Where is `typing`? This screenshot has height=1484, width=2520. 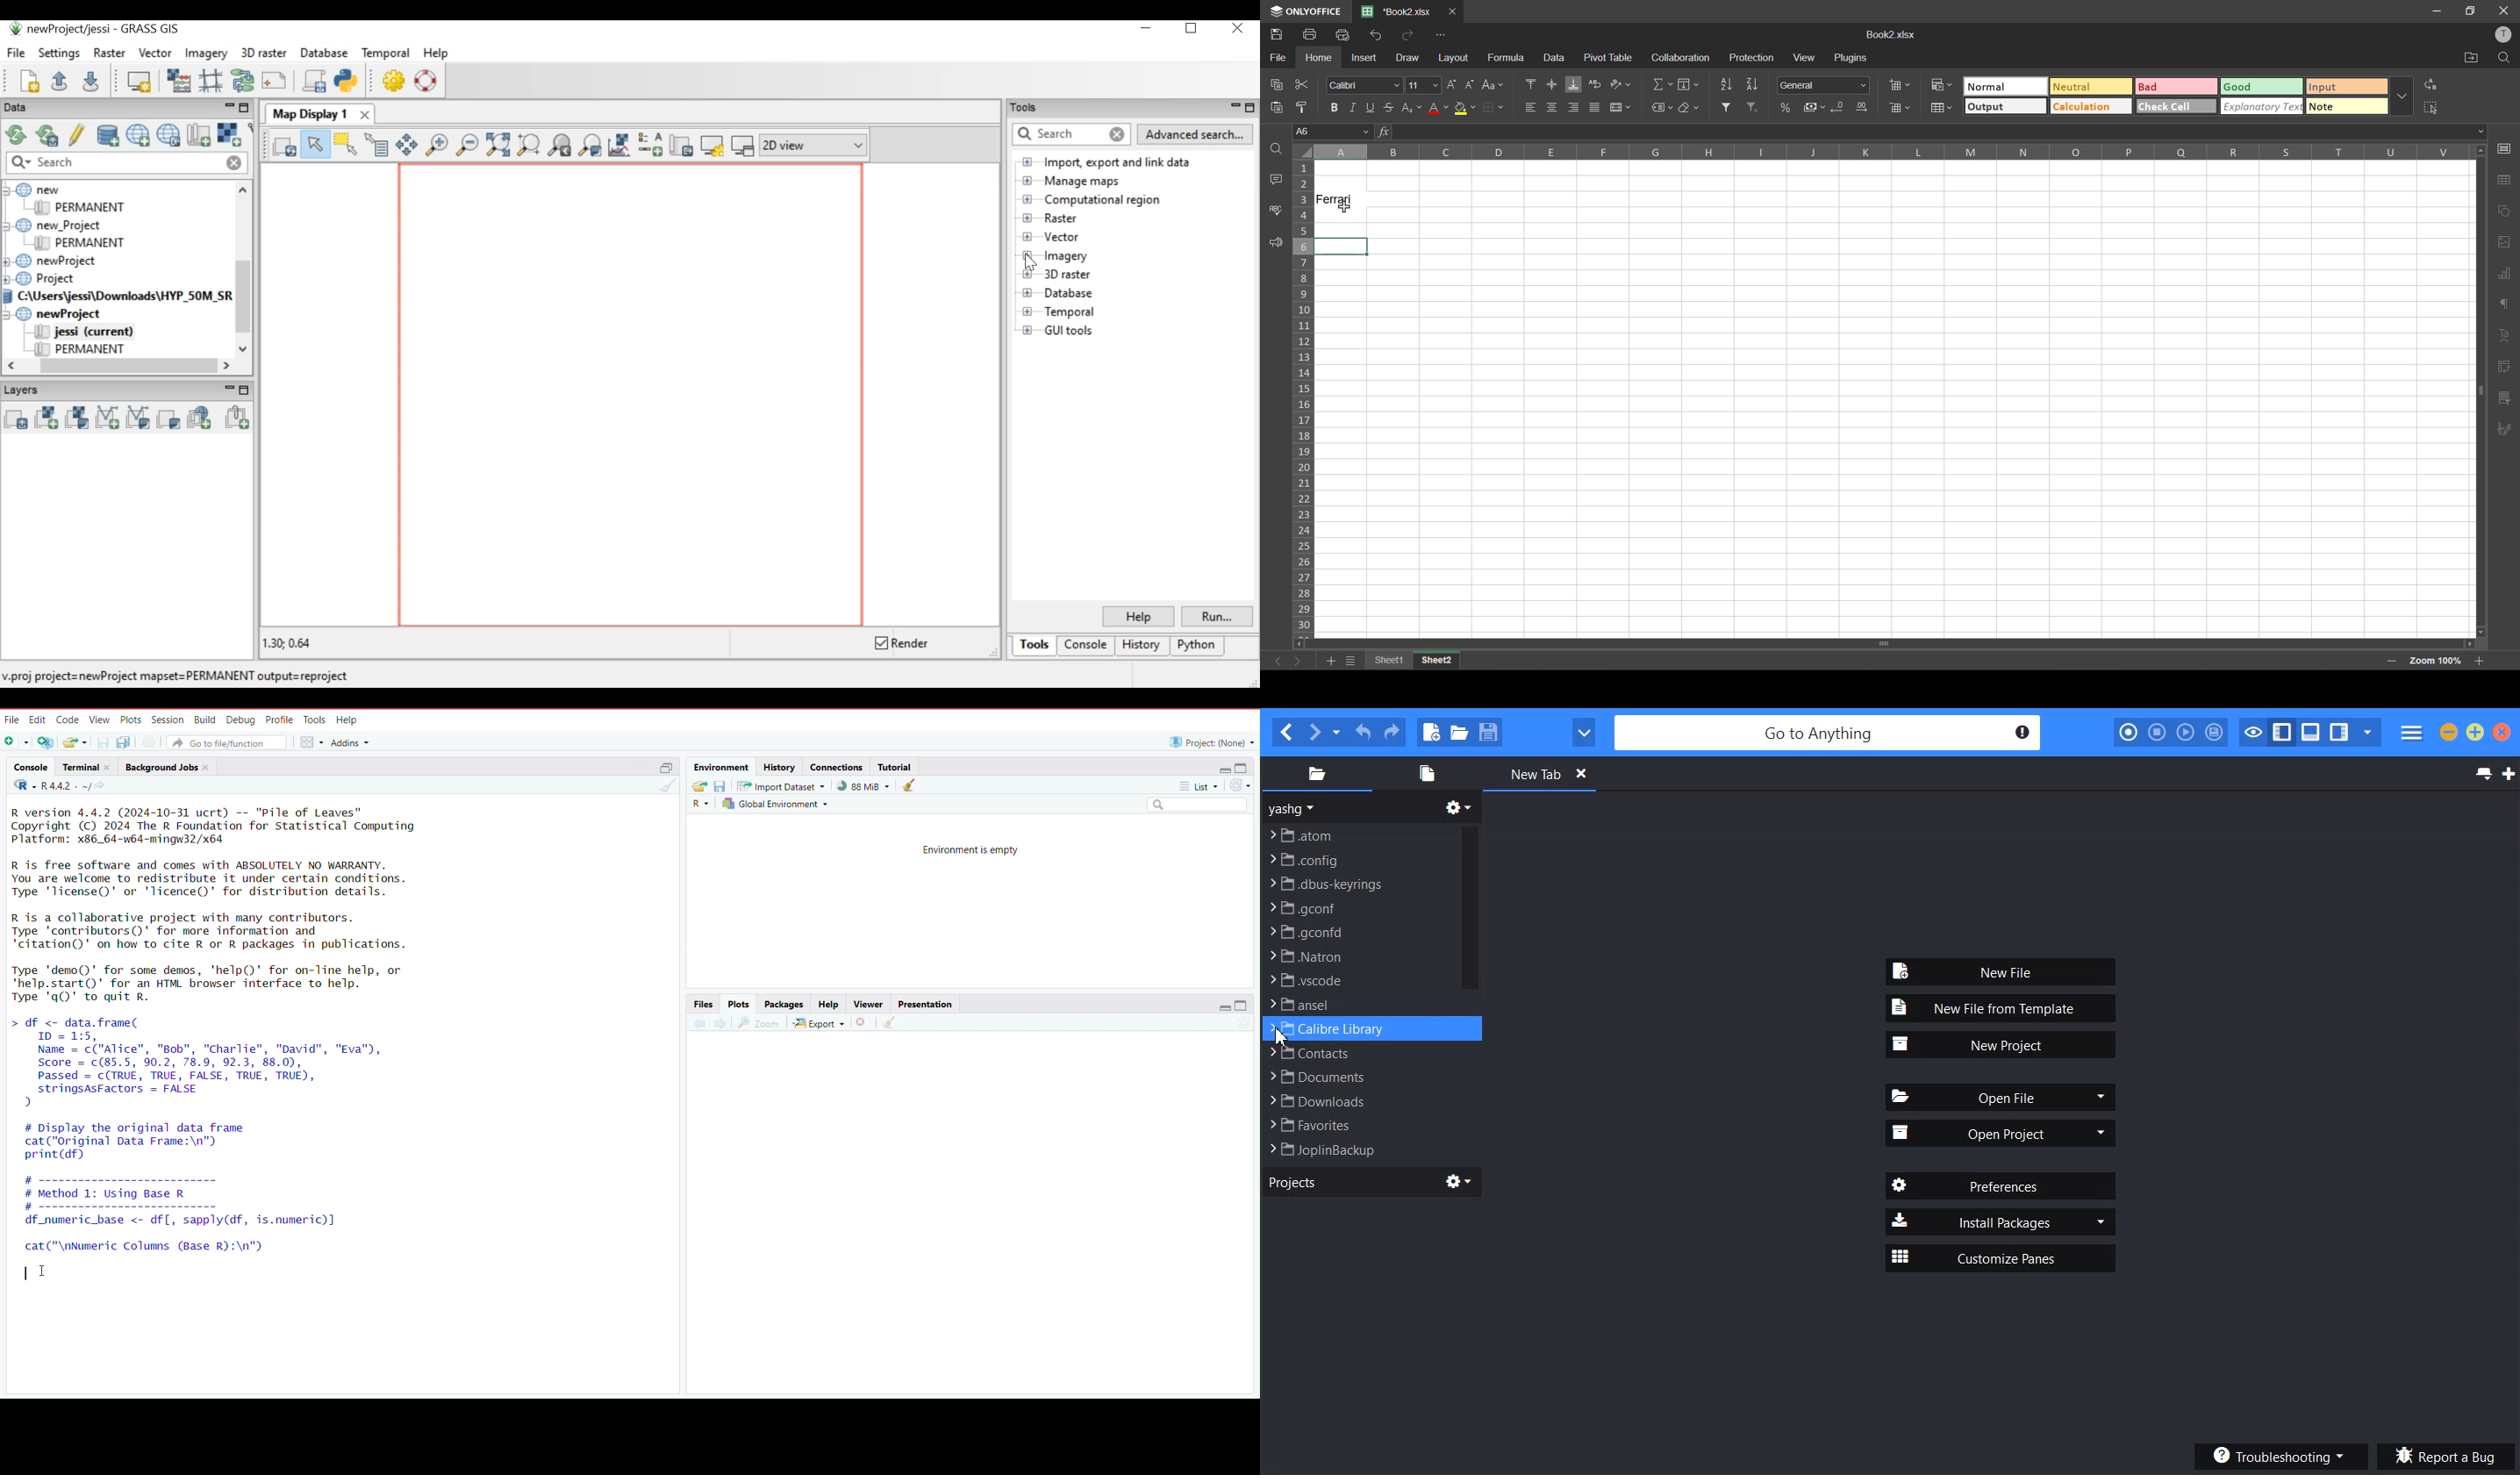 typing is located at coordinates (17, 1276).